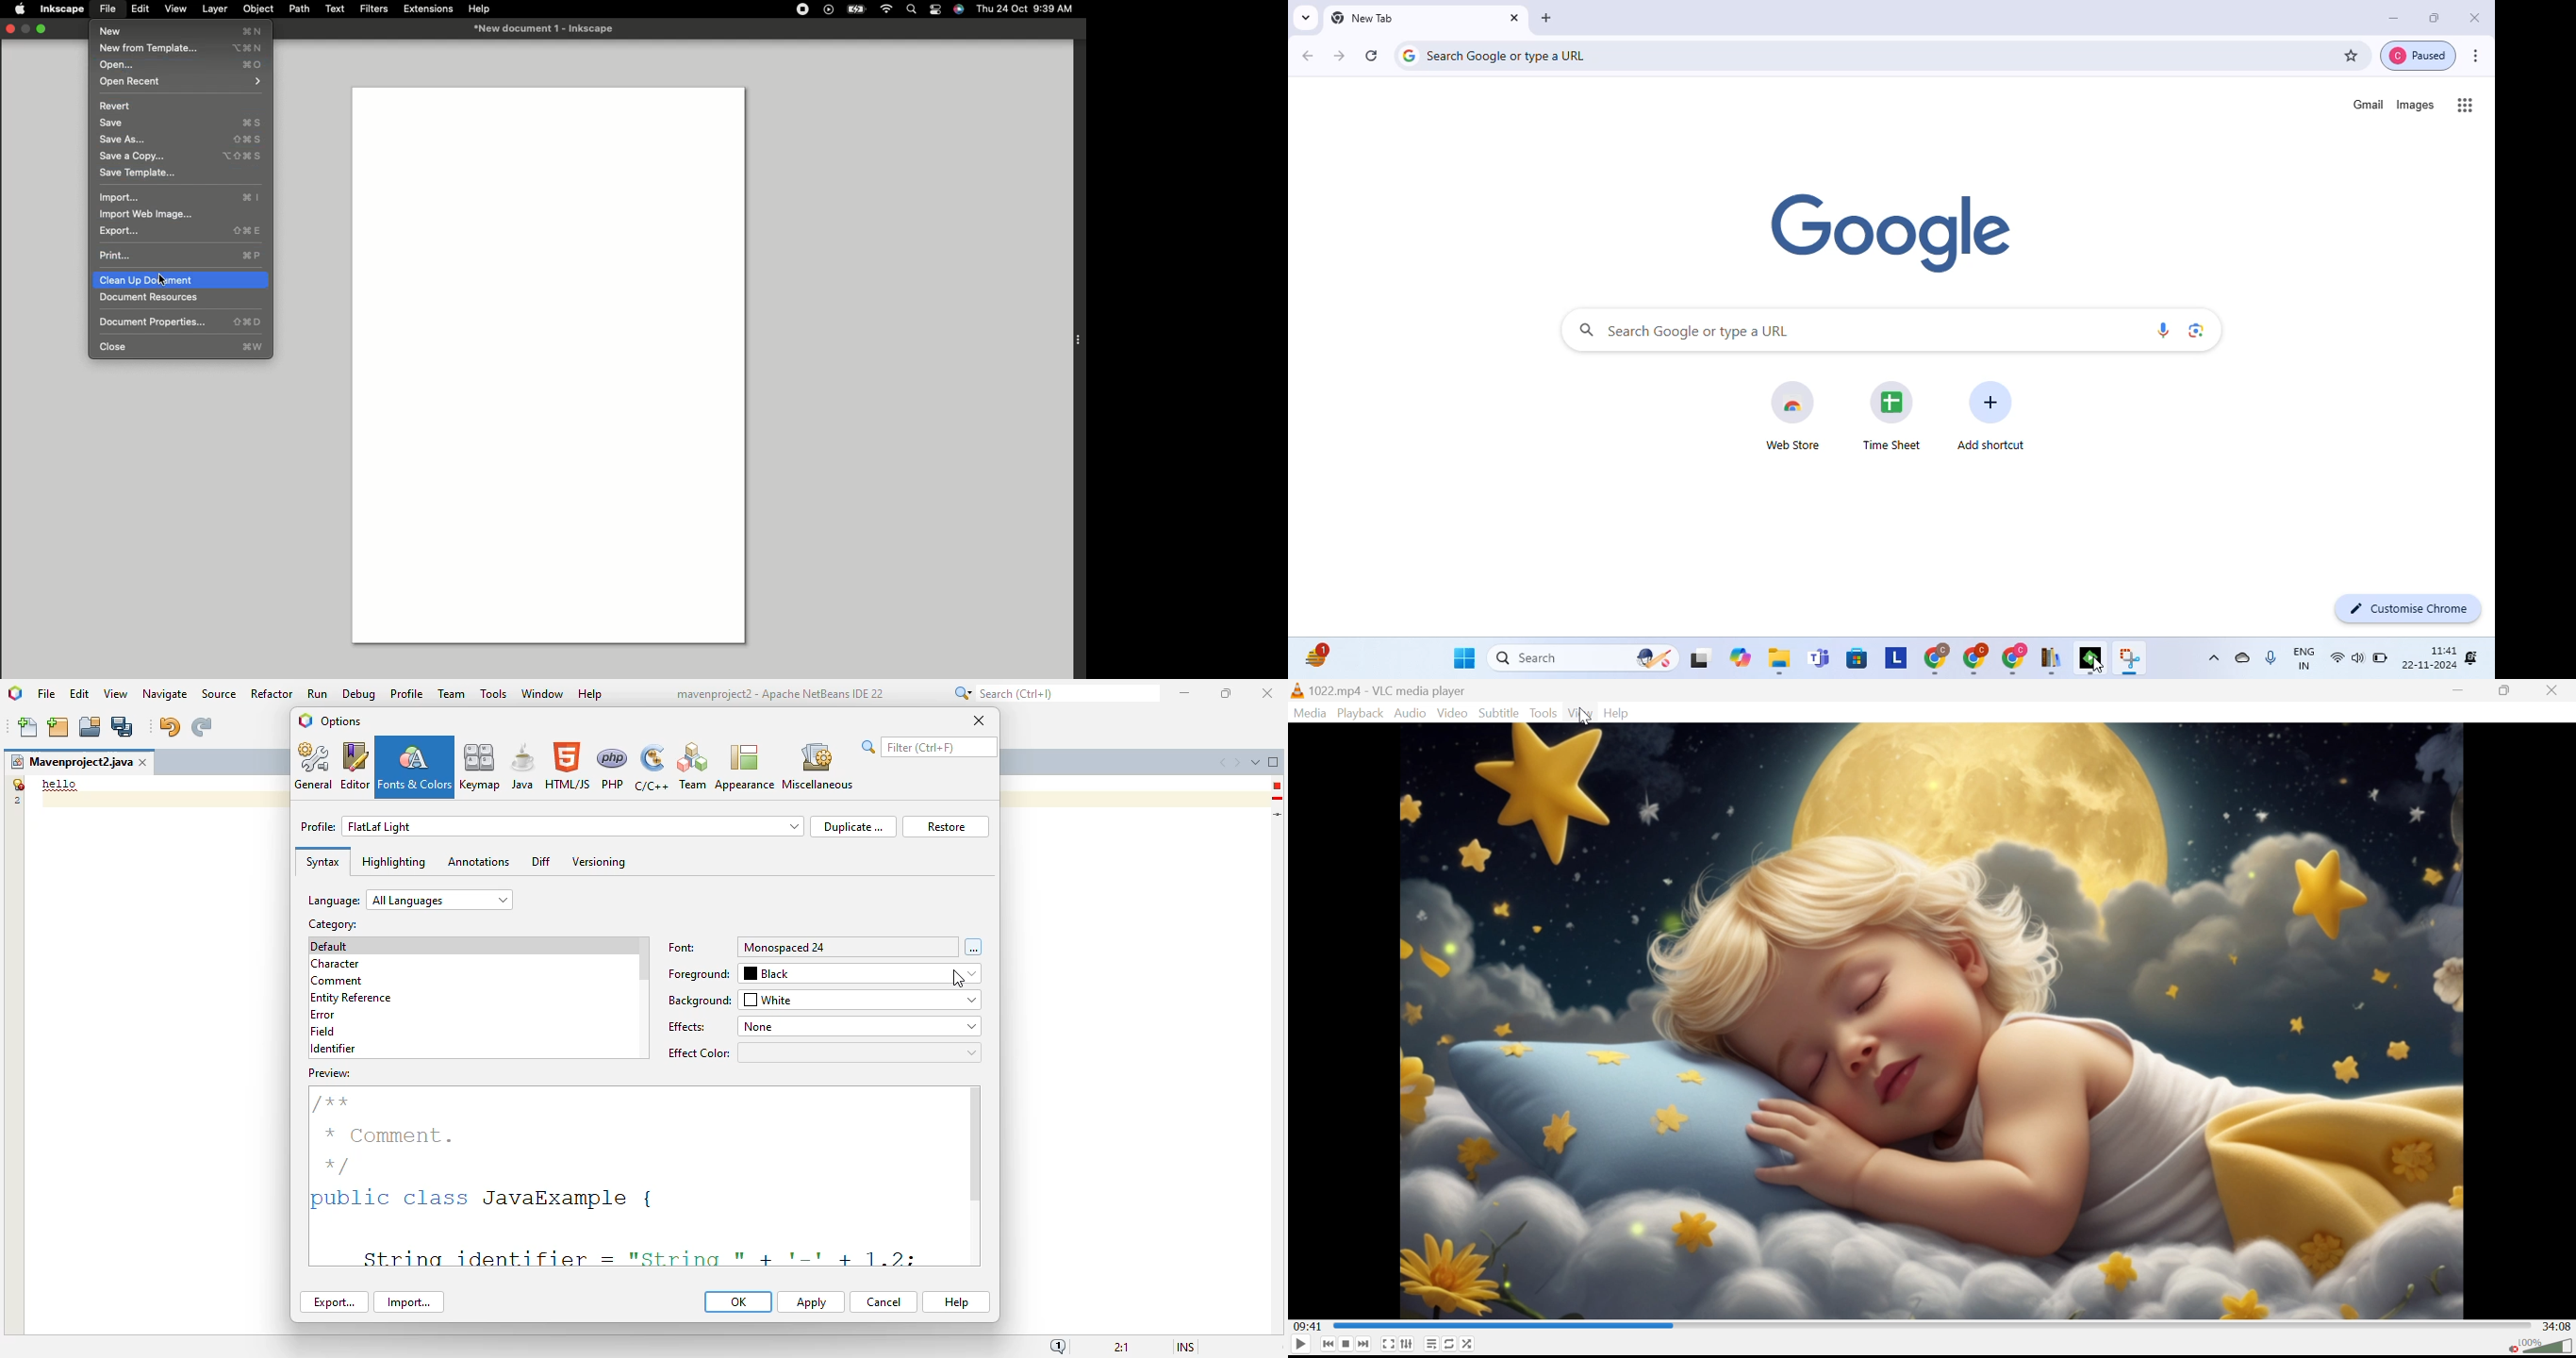 The image size is (2576, 1372). What do you see at coordinates (1387, 1345) in the screenshot?
I see `Toggle the video in fullscreen` at bounding box center [1387, 1345].